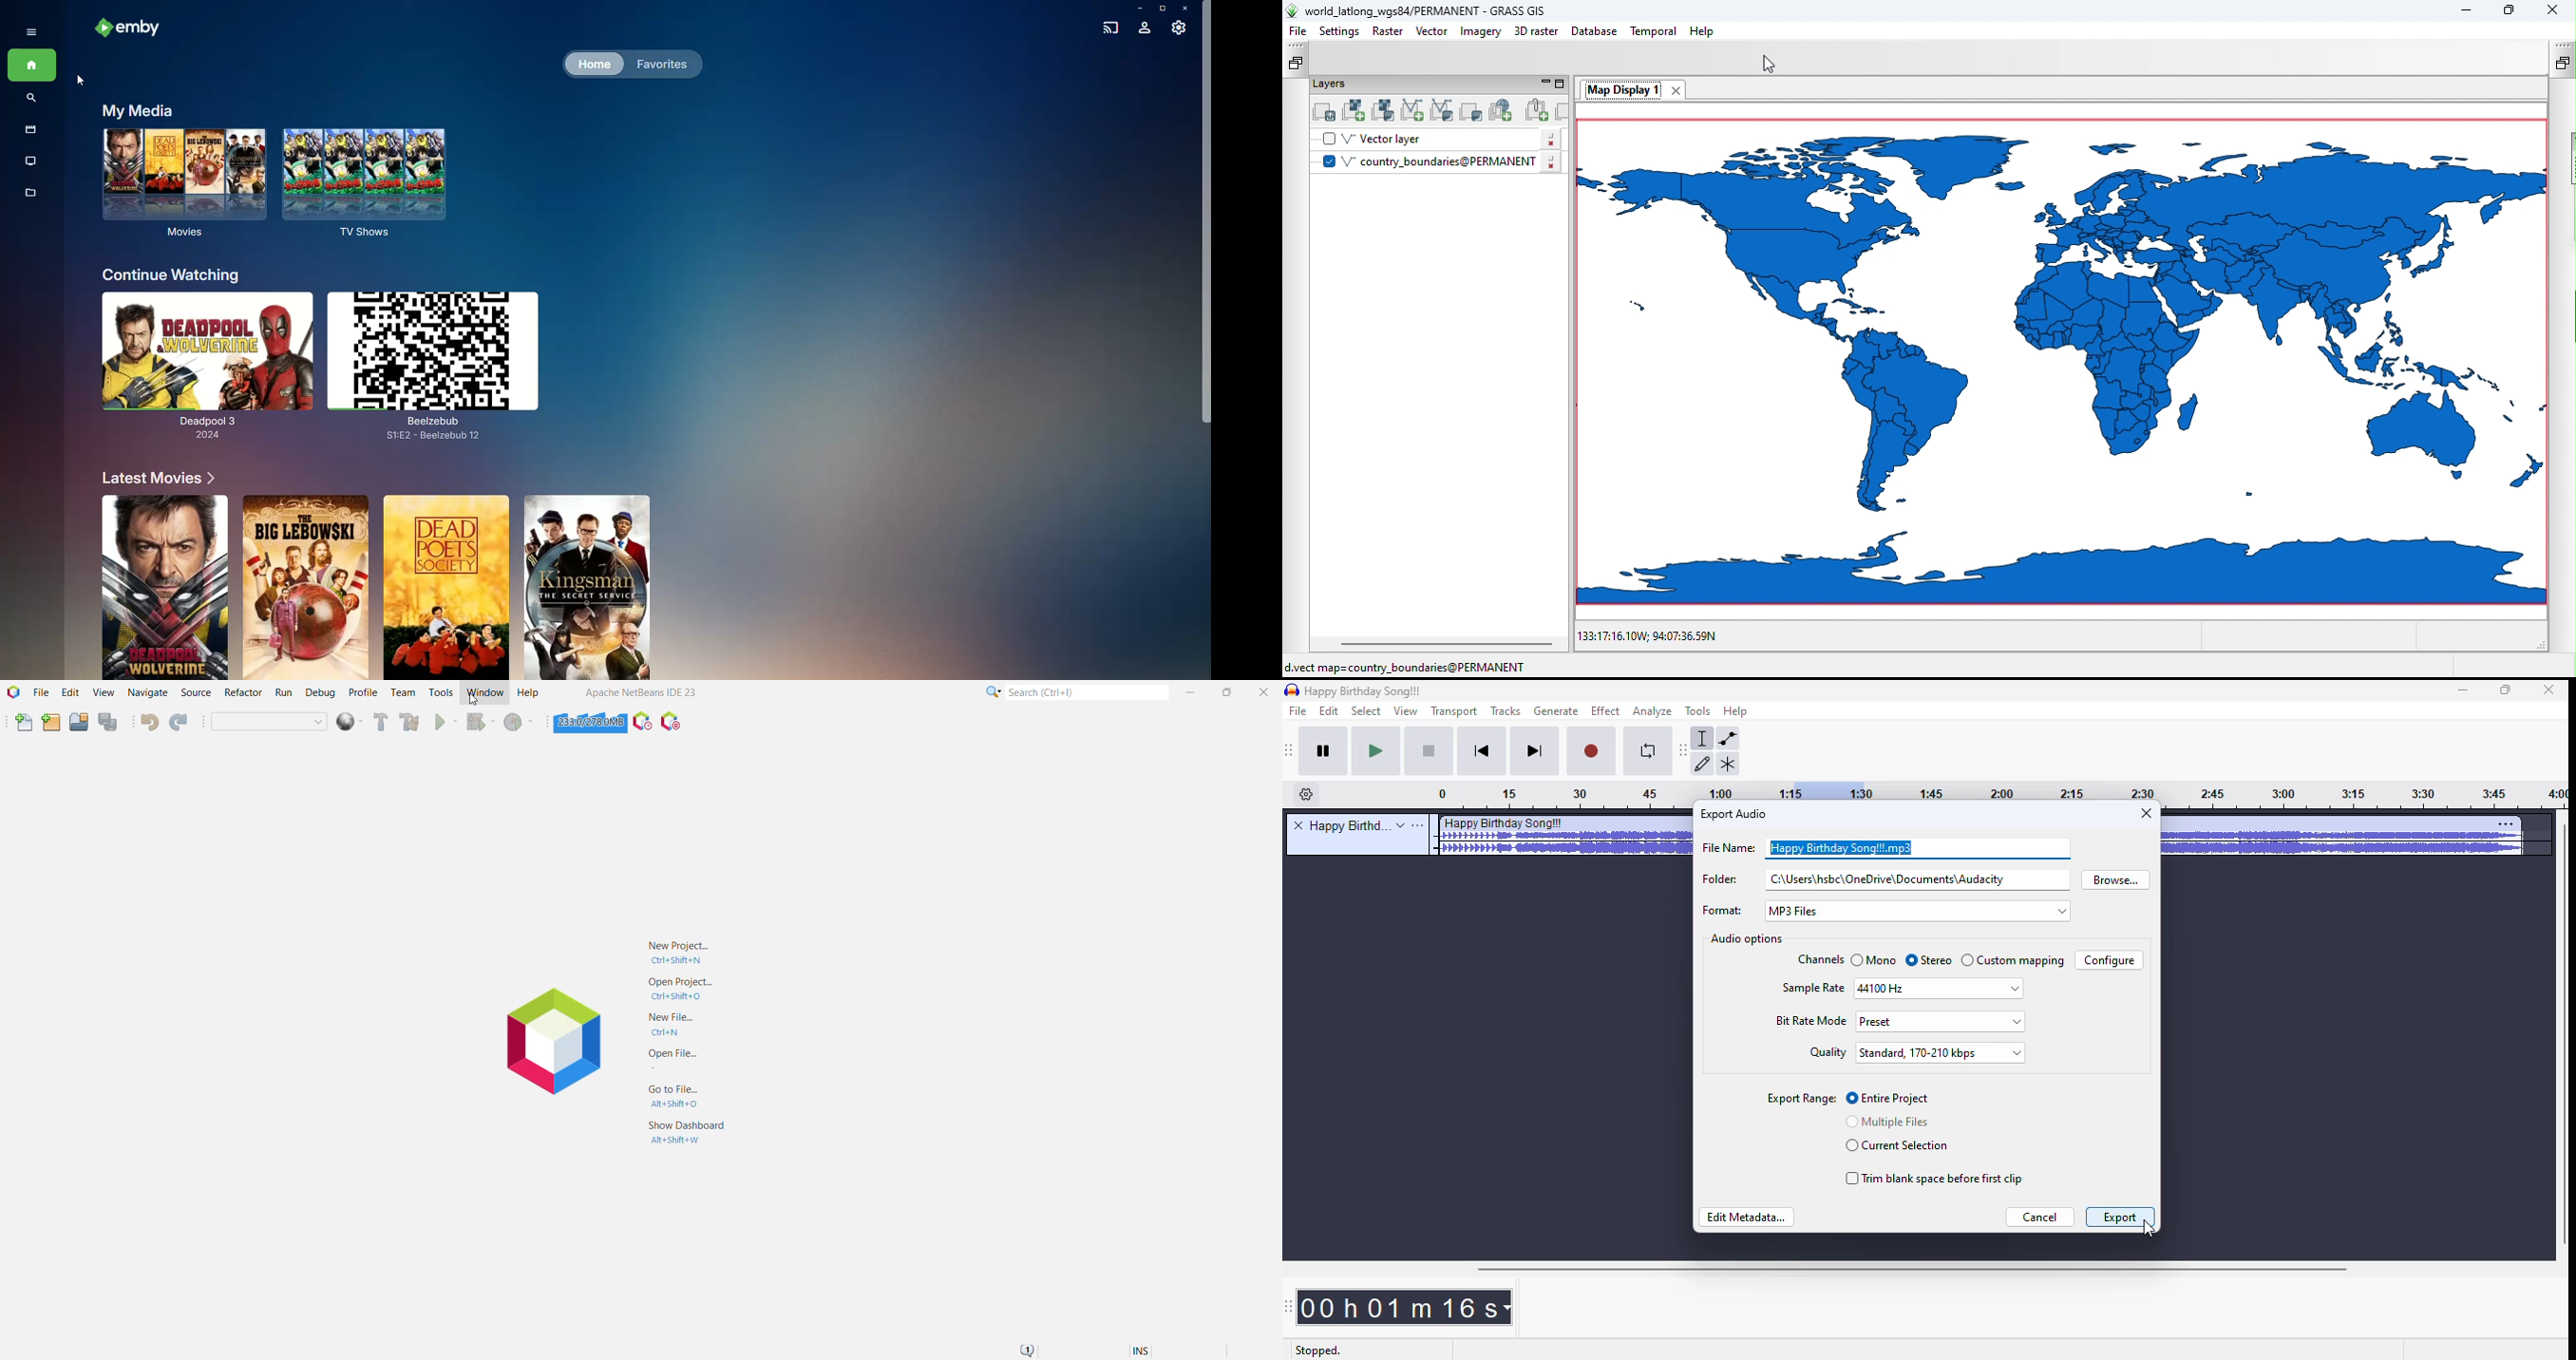  I want to click on pause, so click(1325, 752).